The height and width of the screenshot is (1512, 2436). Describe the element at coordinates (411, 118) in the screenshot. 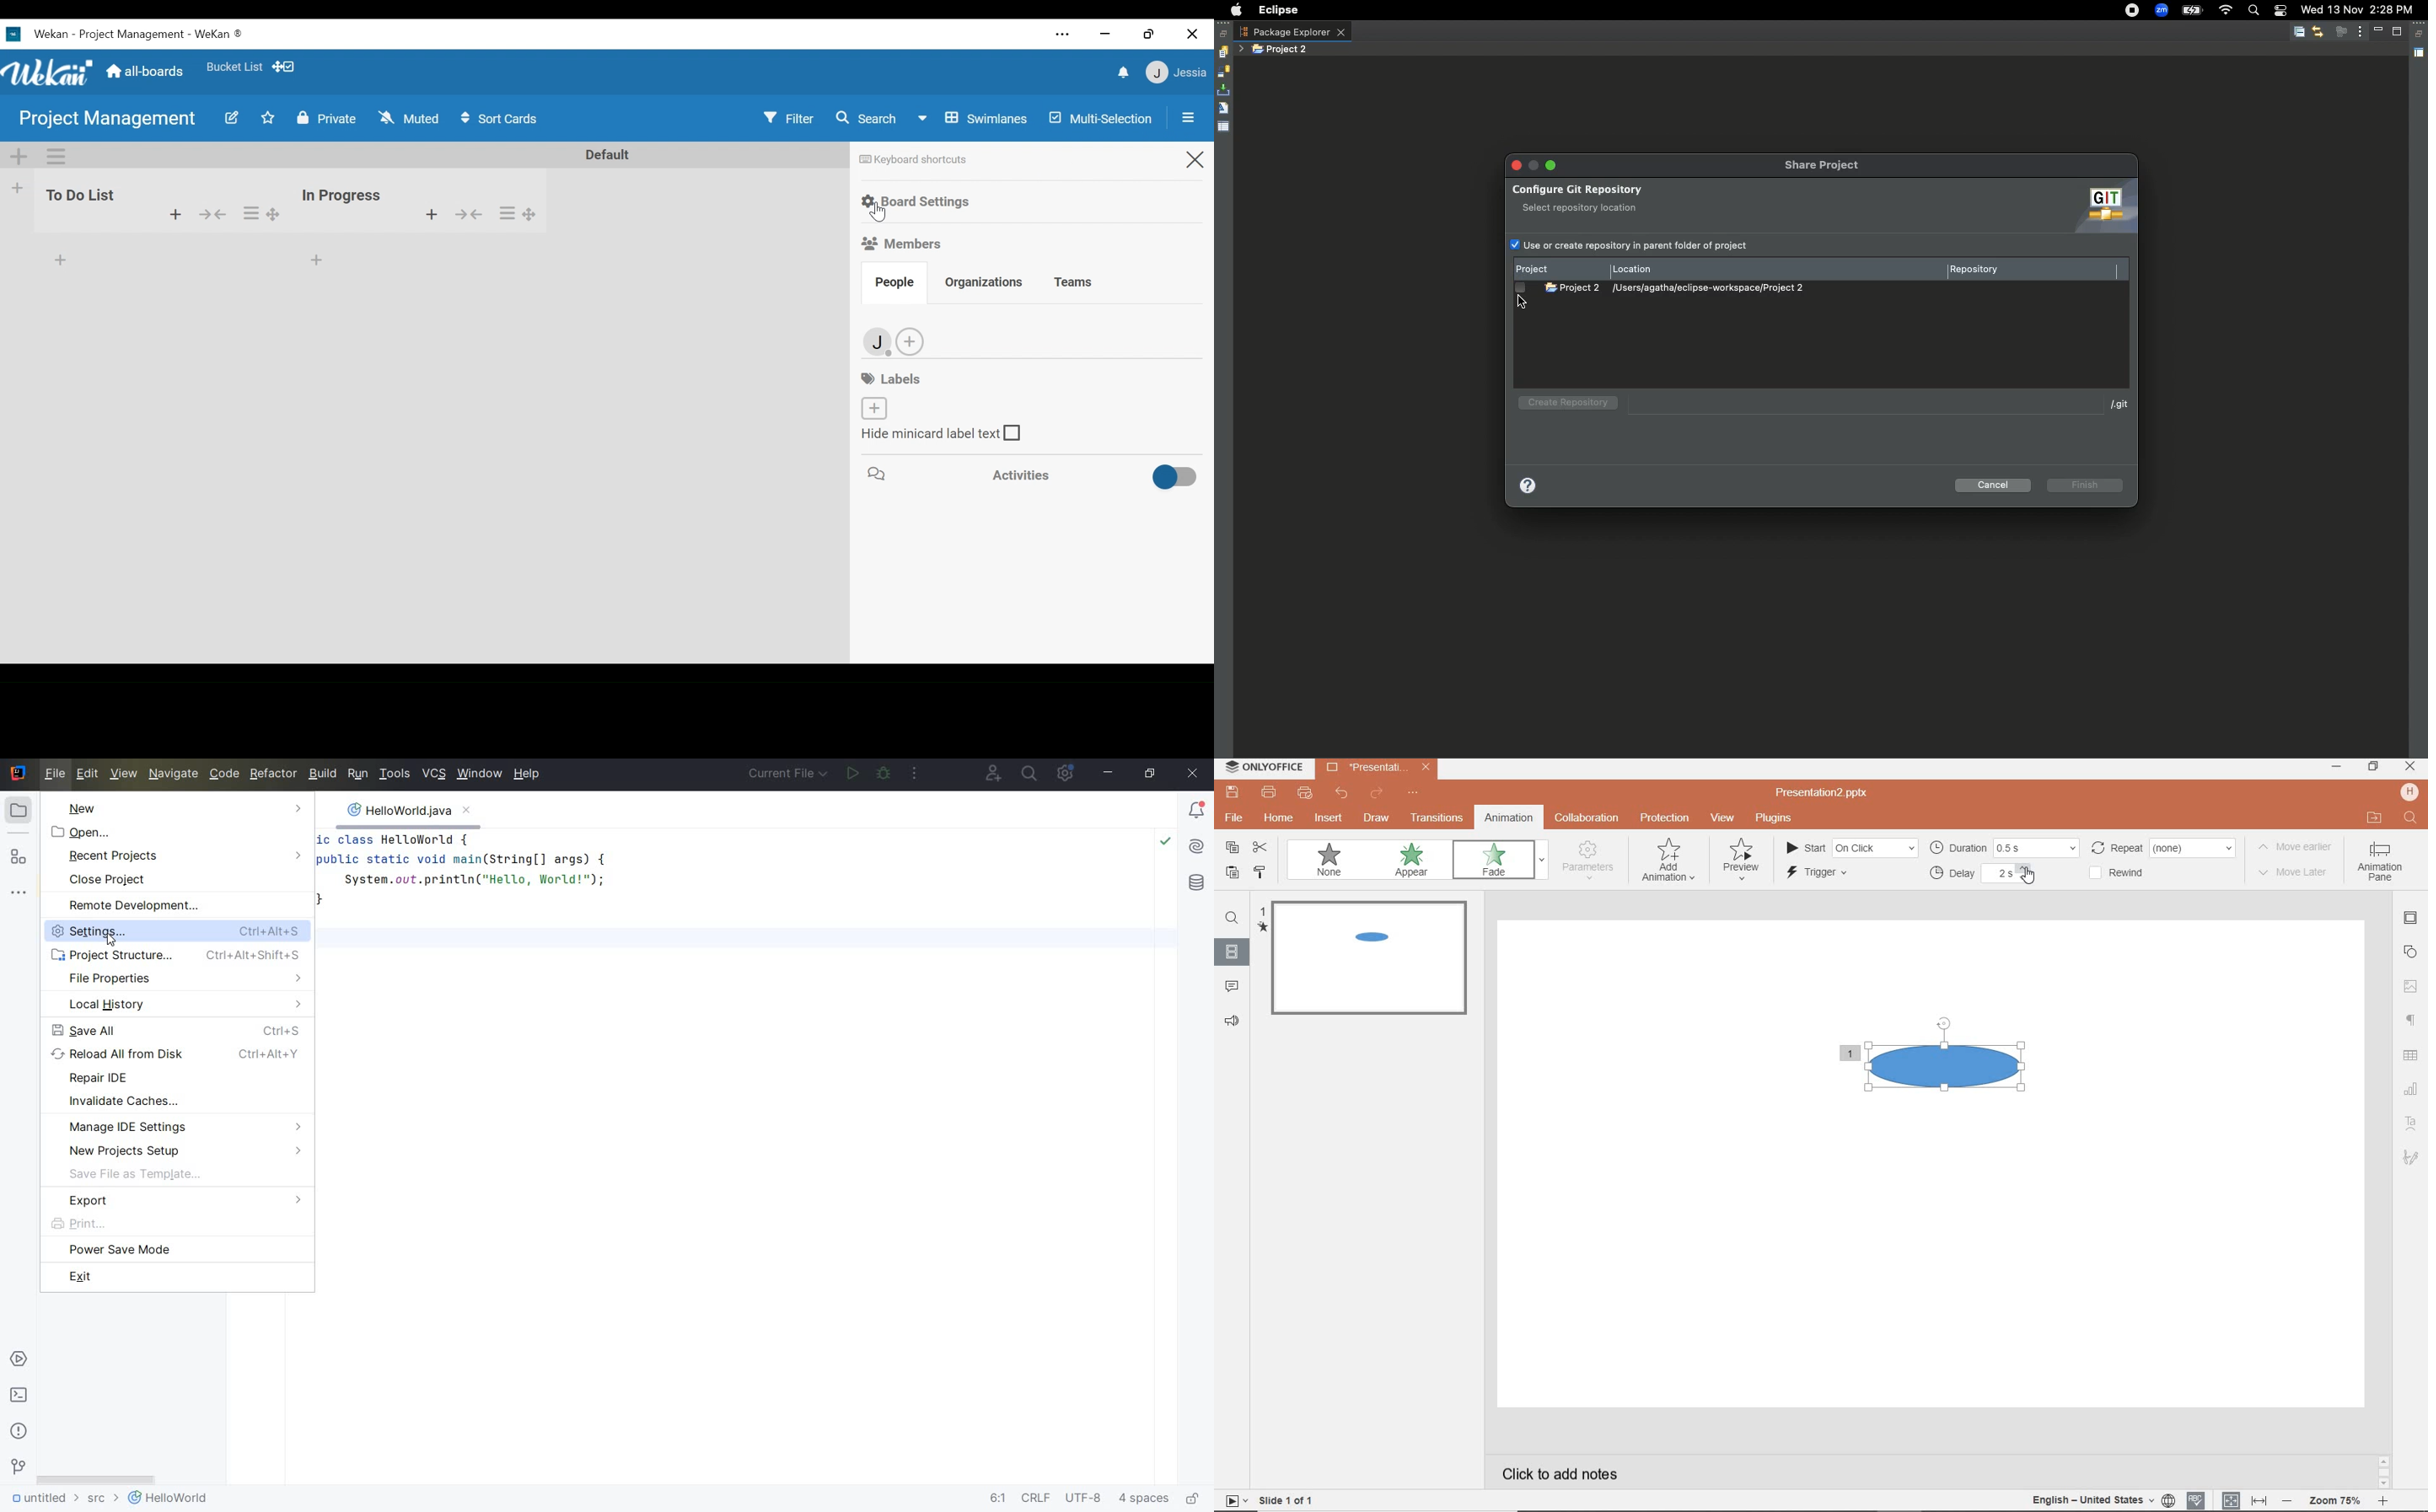

I see `Change Watch` at that location.